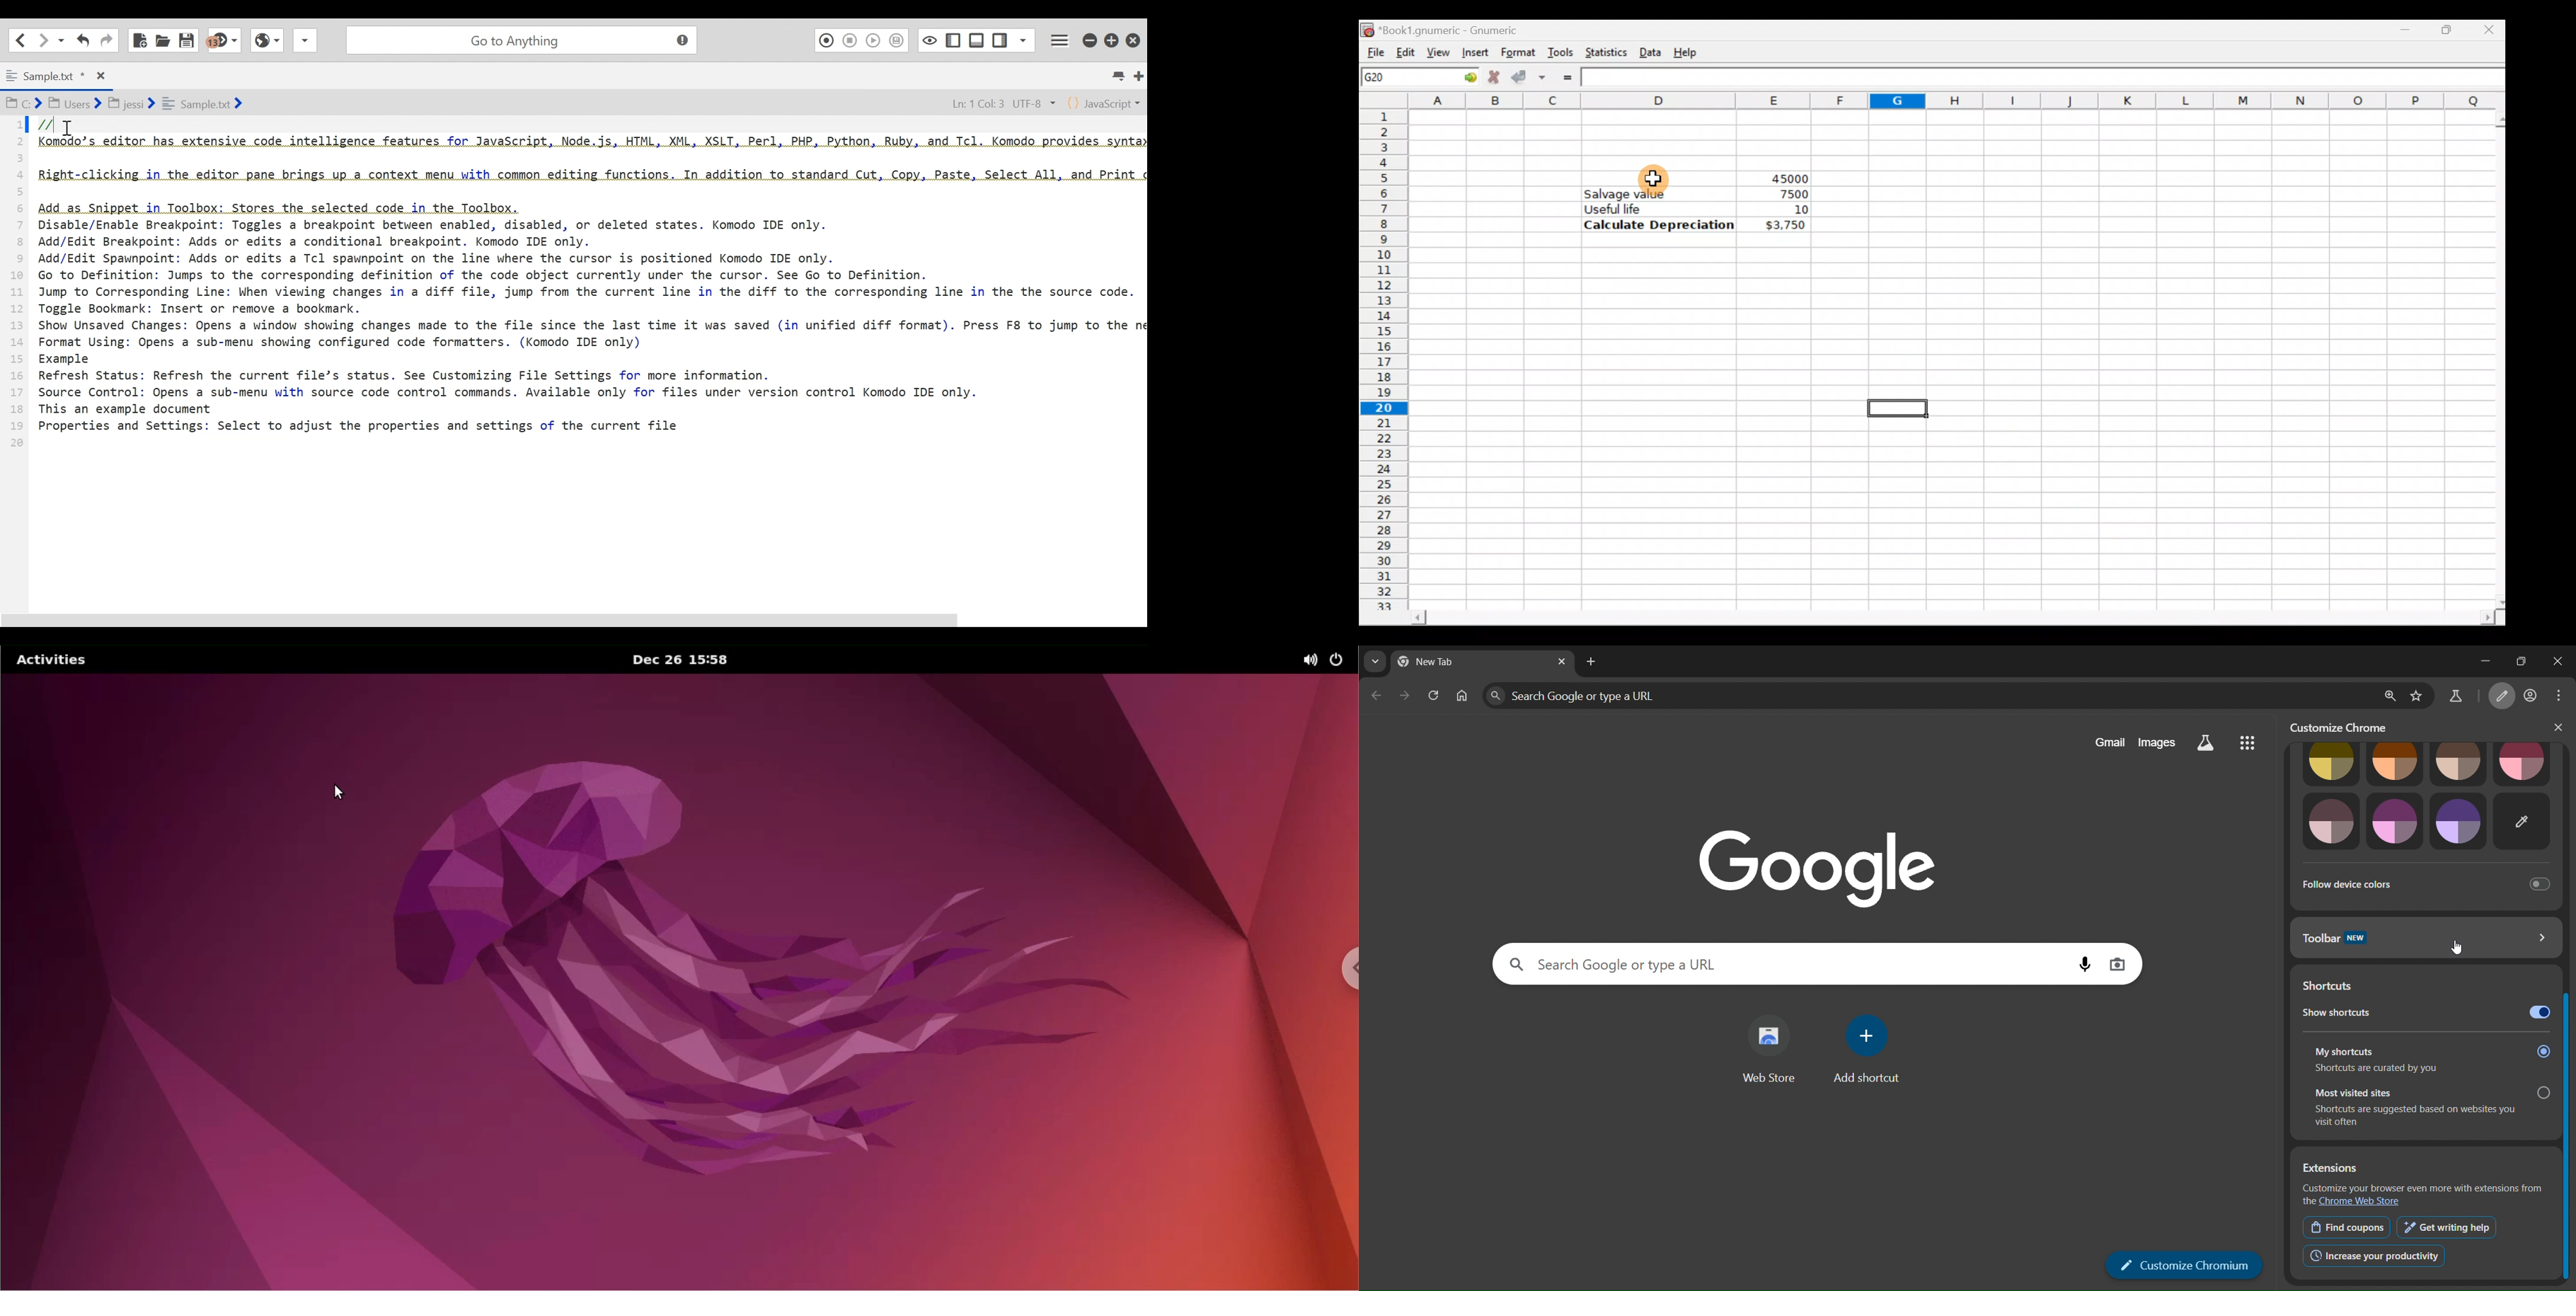  I want to click on Maximize, so click(2449, 29).